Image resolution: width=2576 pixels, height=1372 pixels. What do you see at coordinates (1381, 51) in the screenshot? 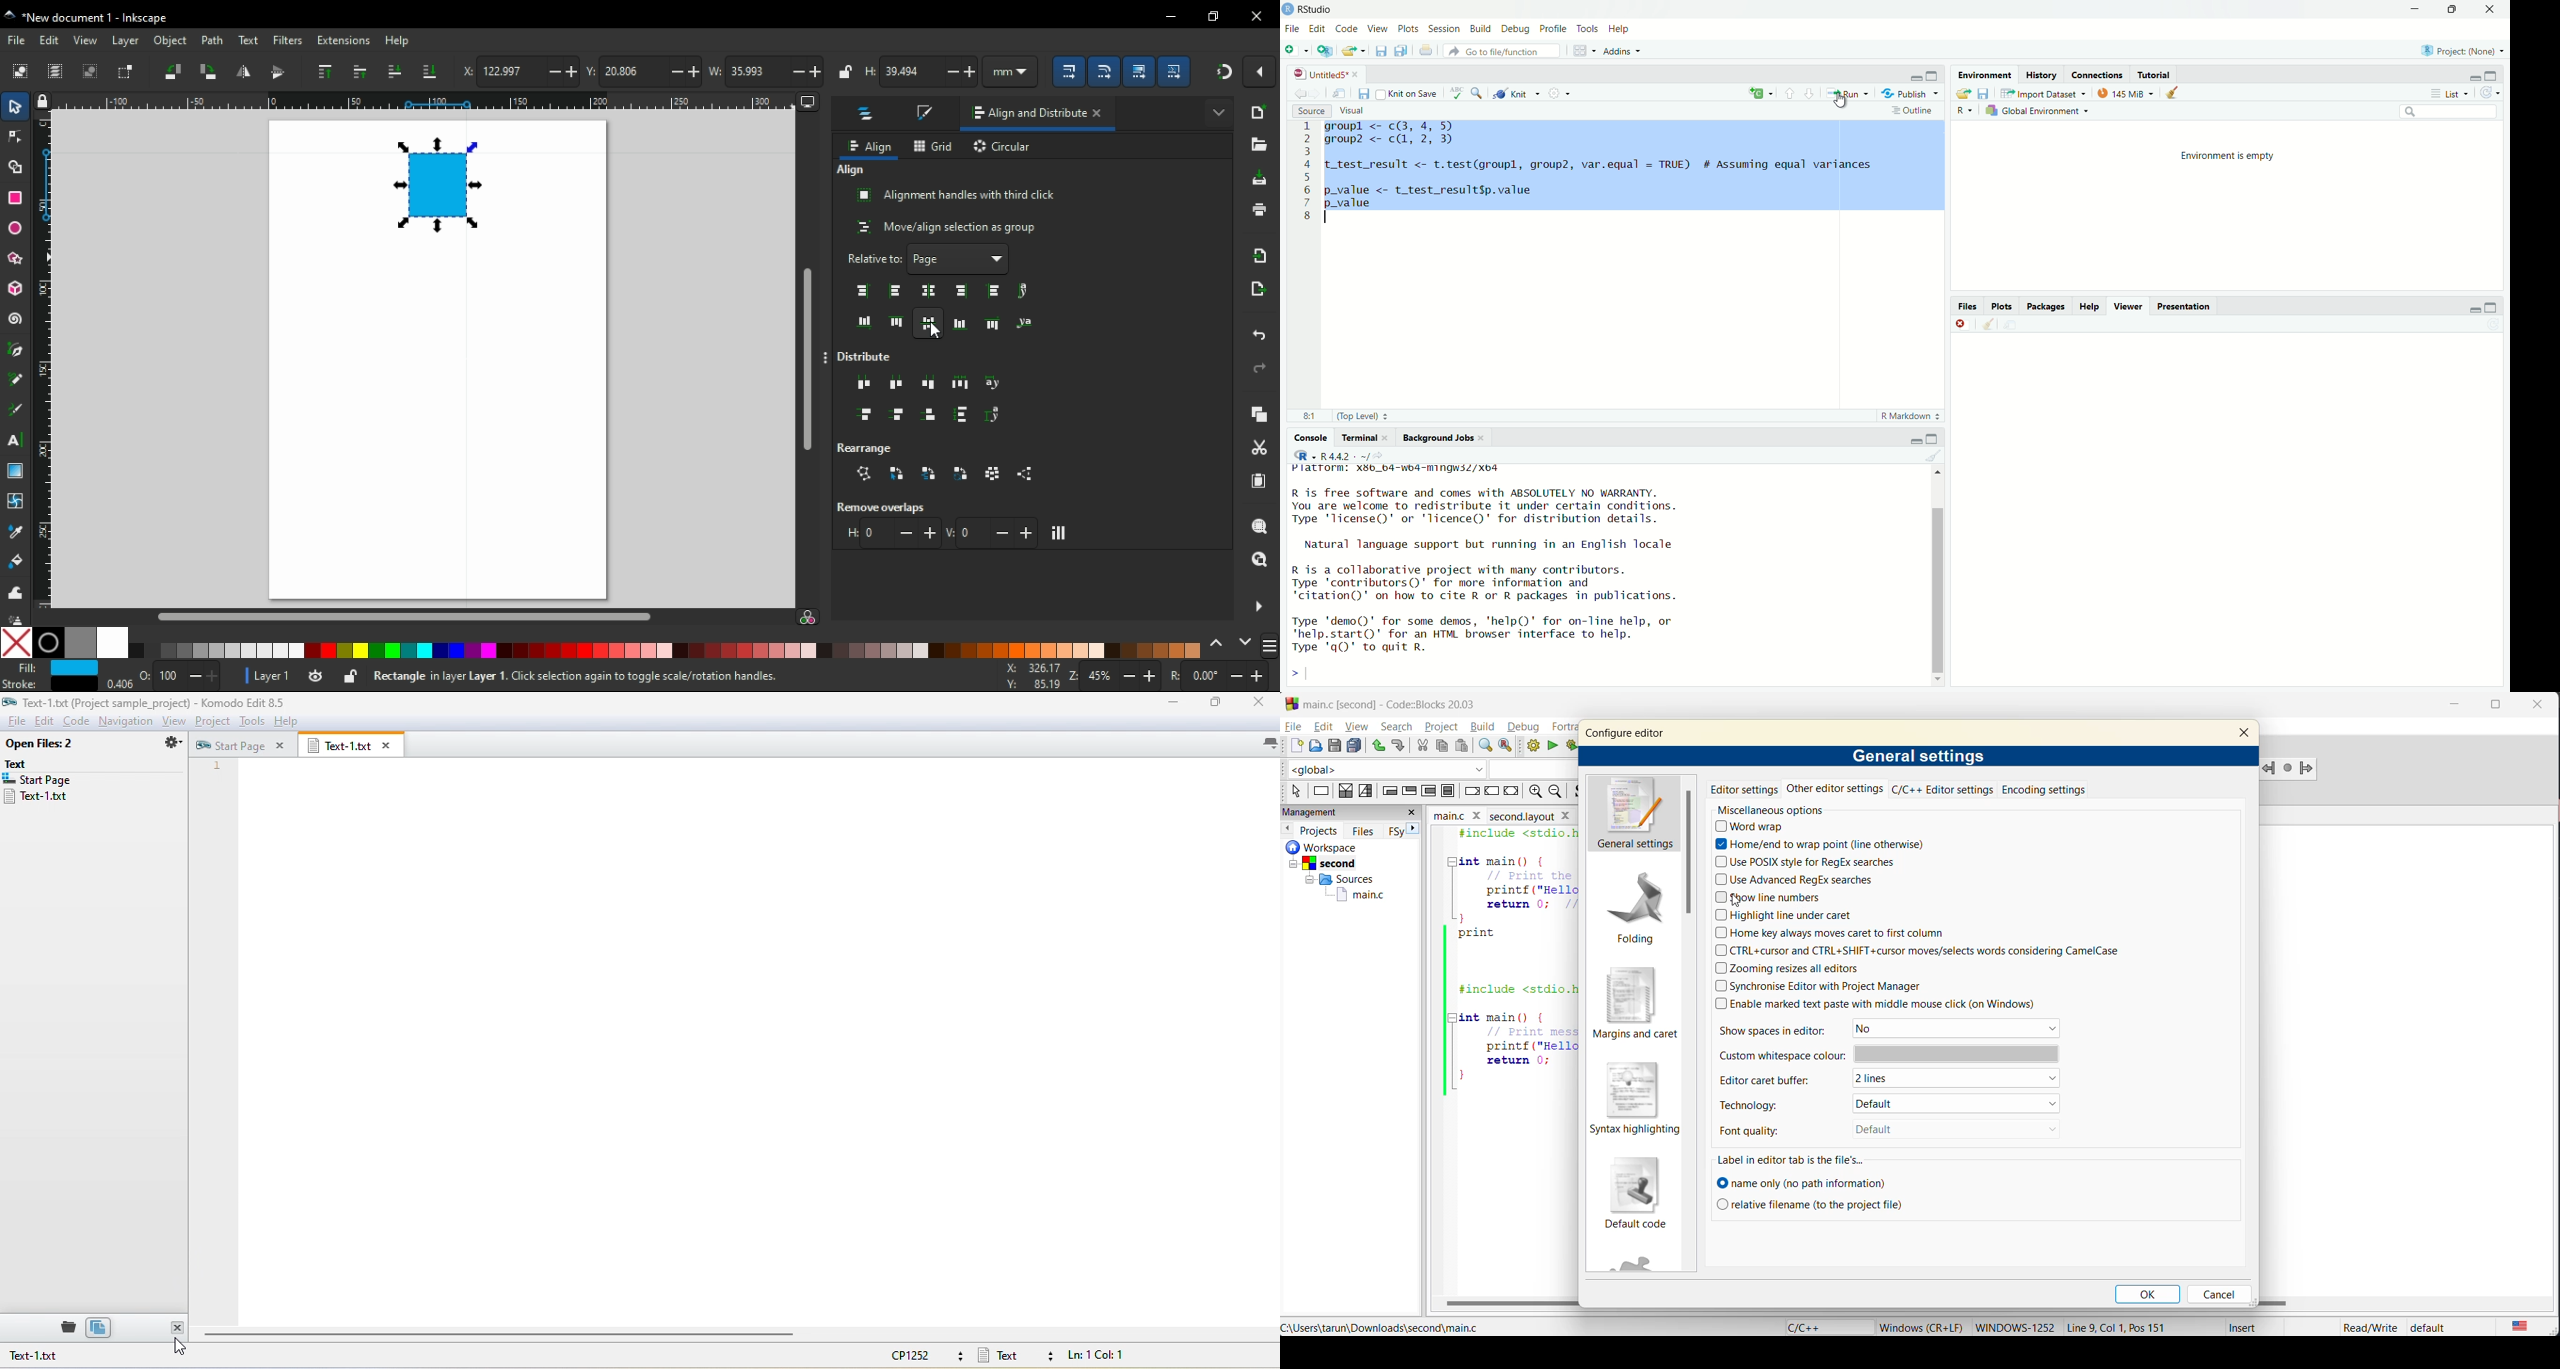
I see `save current document` at bounding box center [1381, 51].